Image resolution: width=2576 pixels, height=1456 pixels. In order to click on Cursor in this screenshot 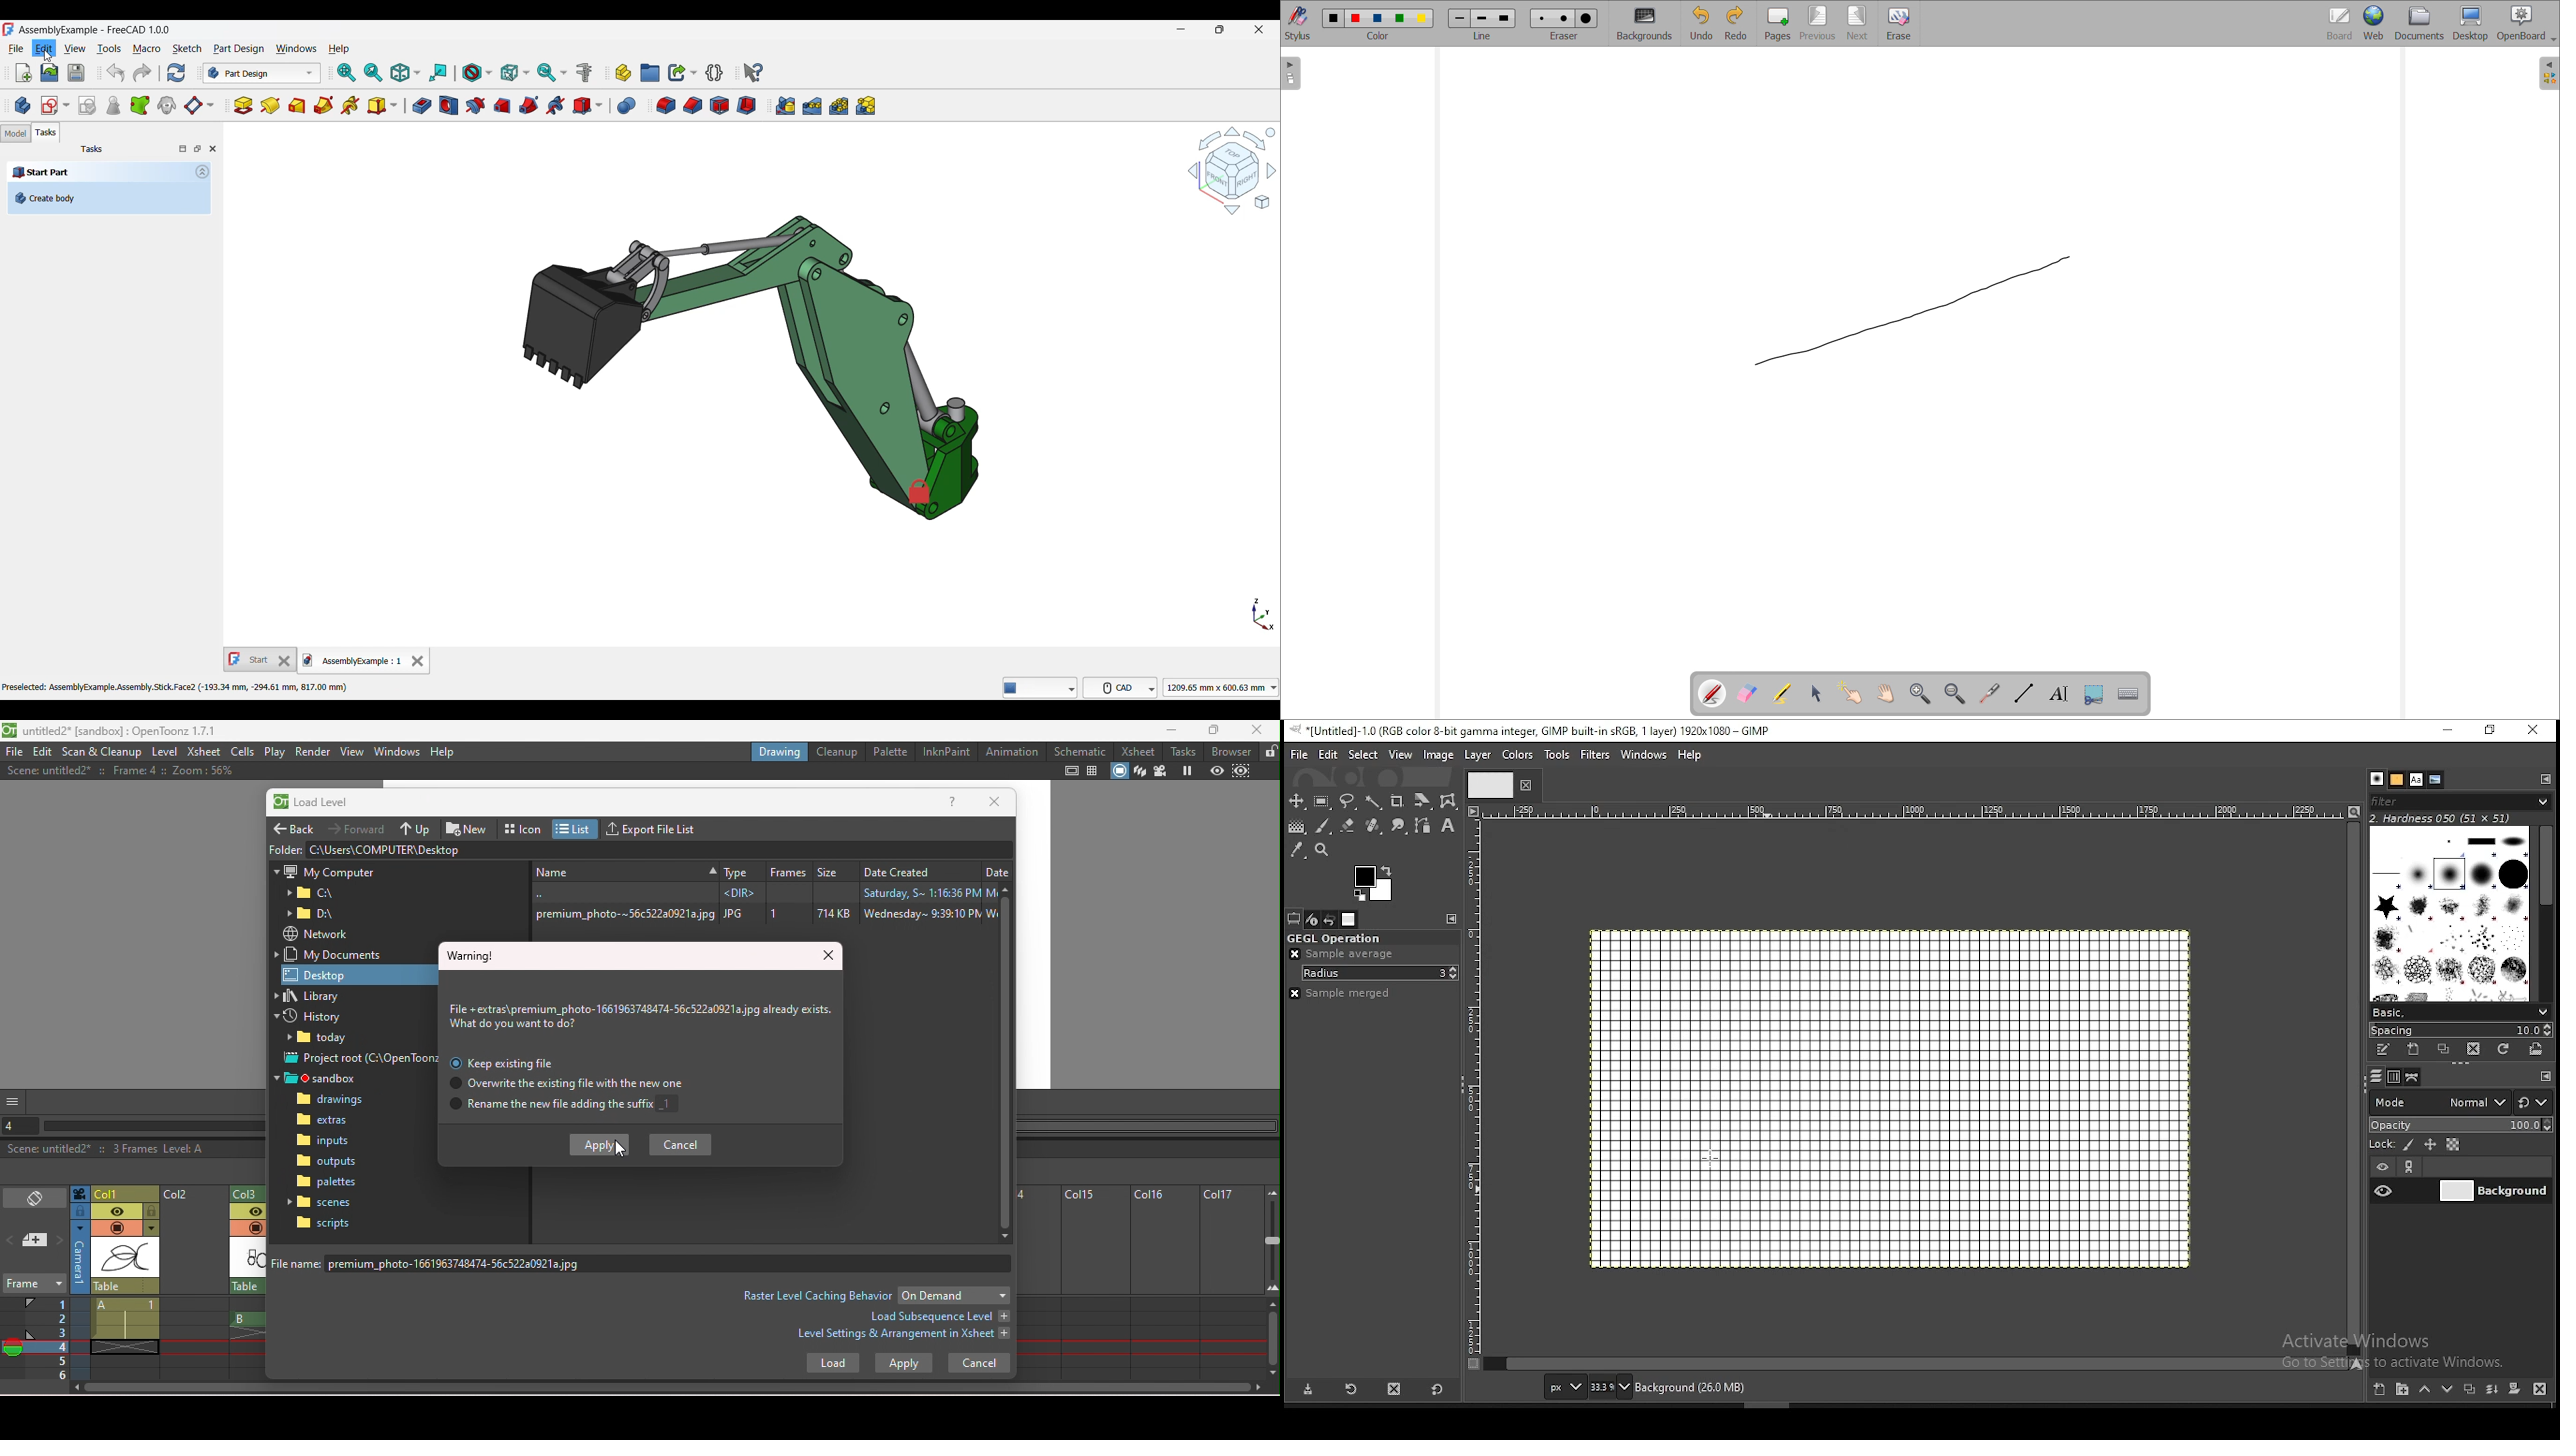, I will do `click(620, 1148)`.